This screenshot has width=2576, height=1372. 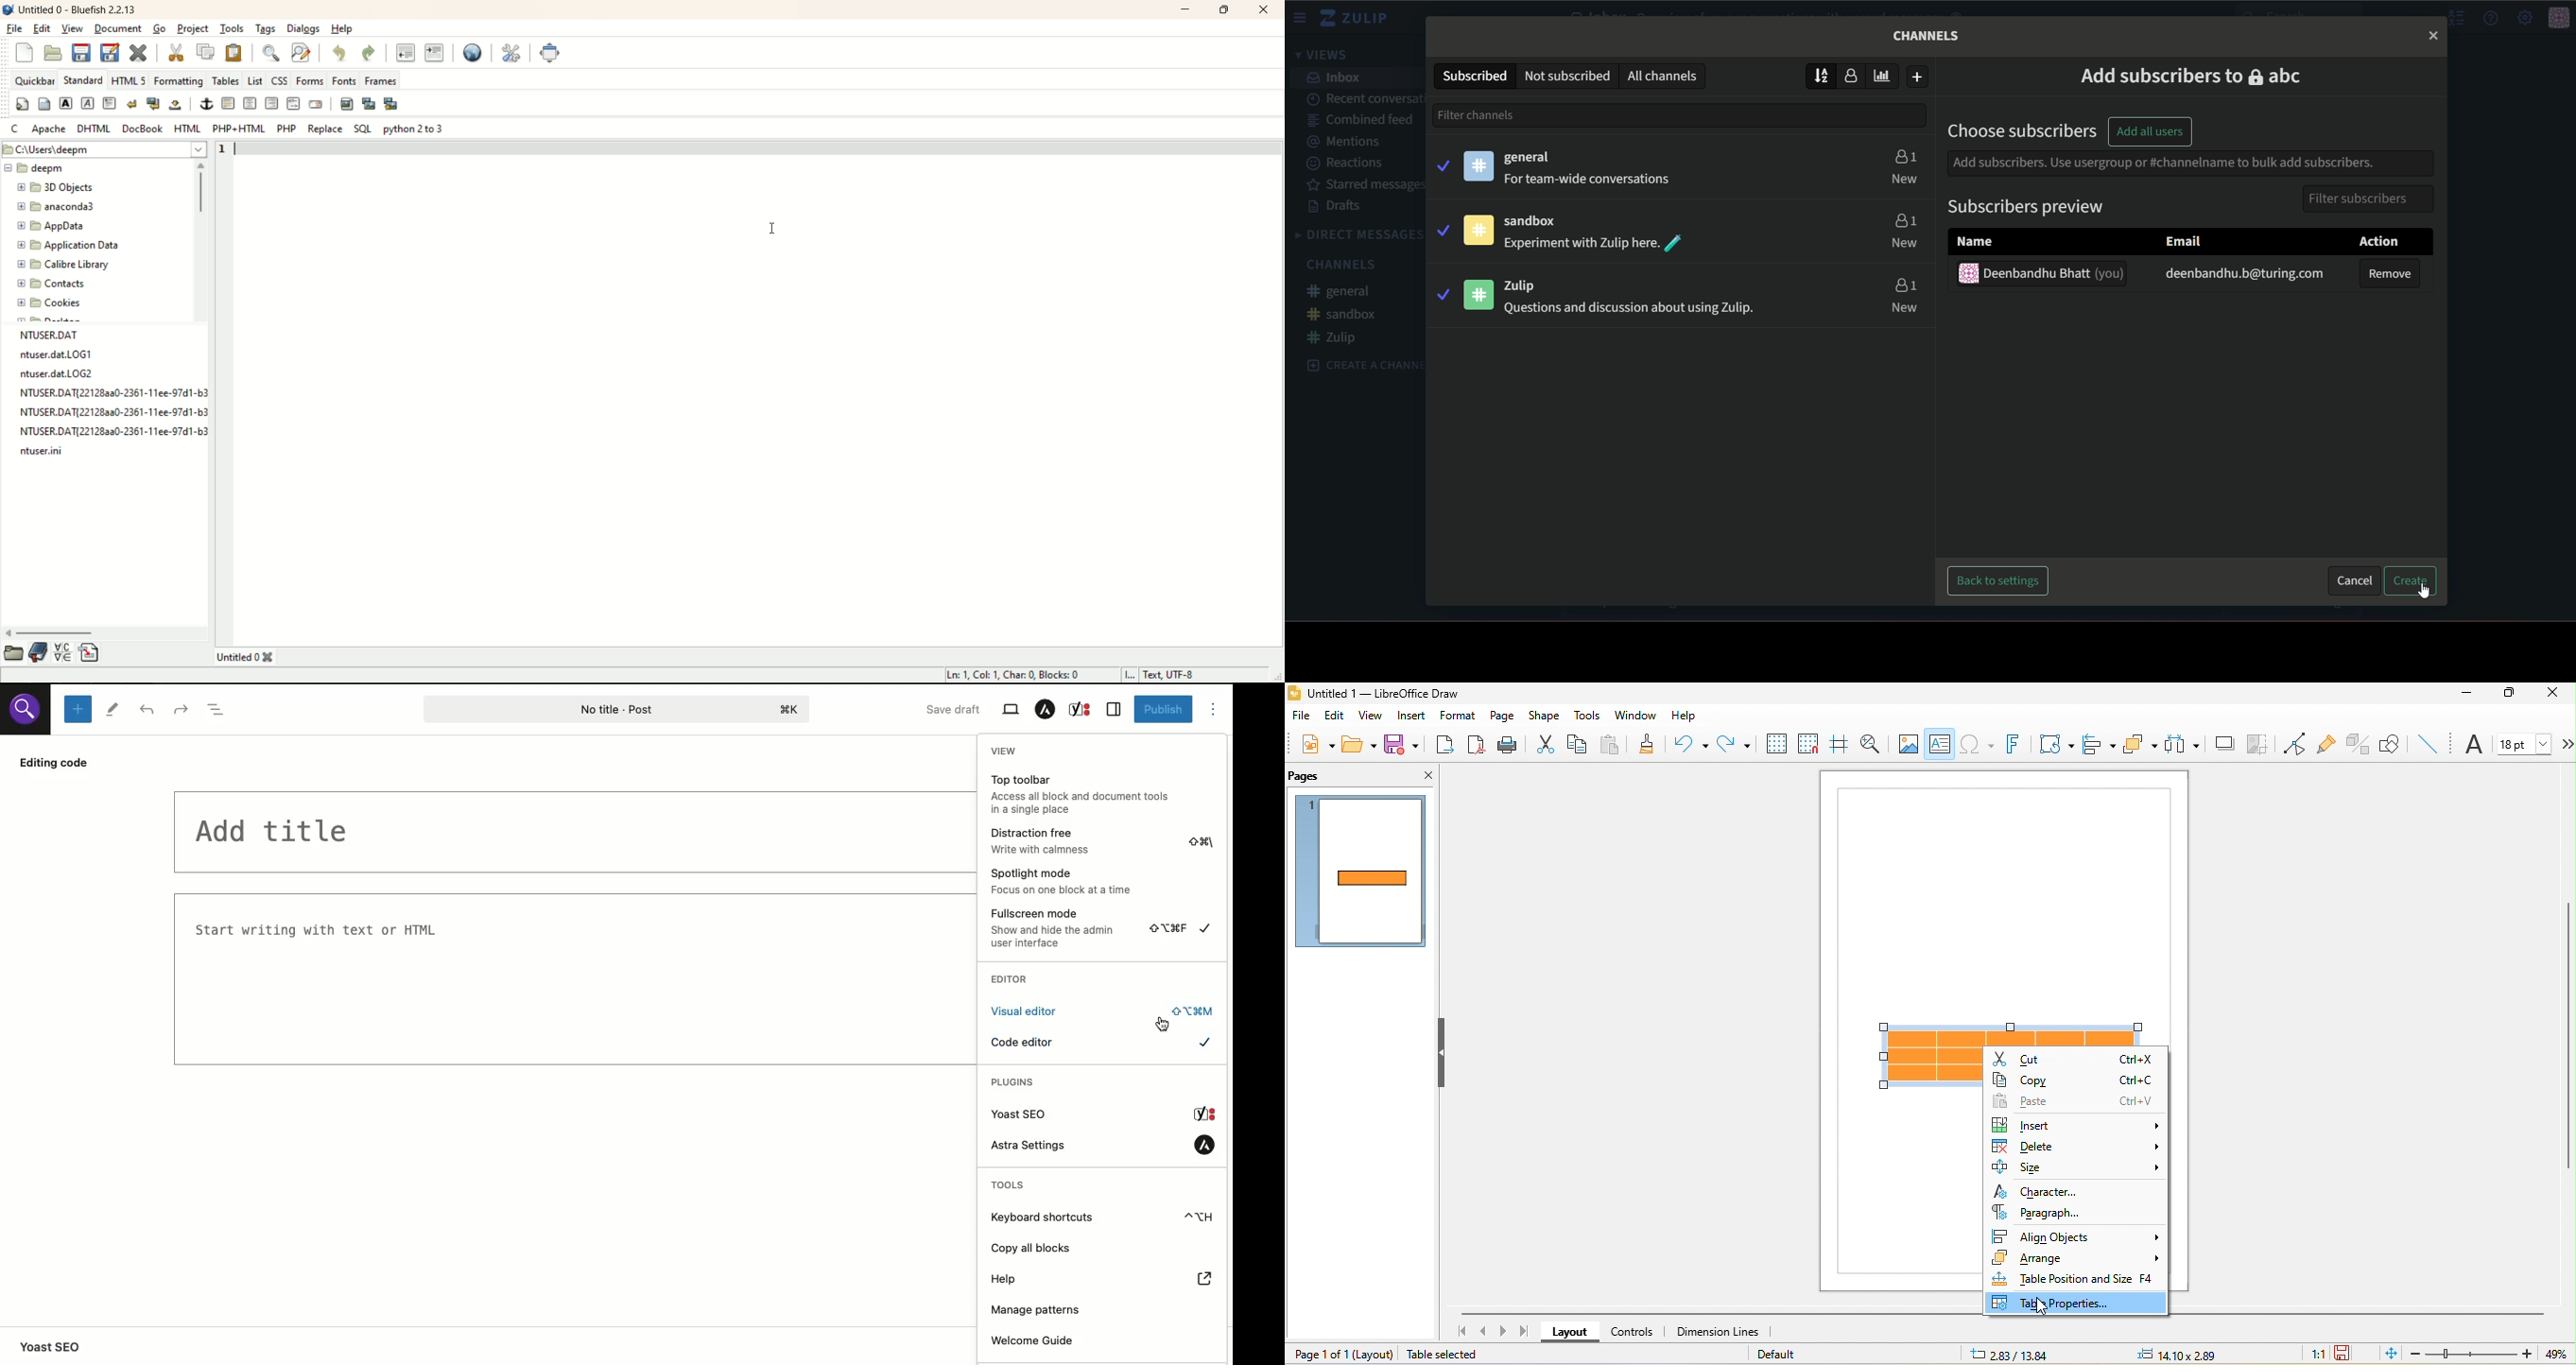 I want to click on menu, so click(x=1302, y=18).